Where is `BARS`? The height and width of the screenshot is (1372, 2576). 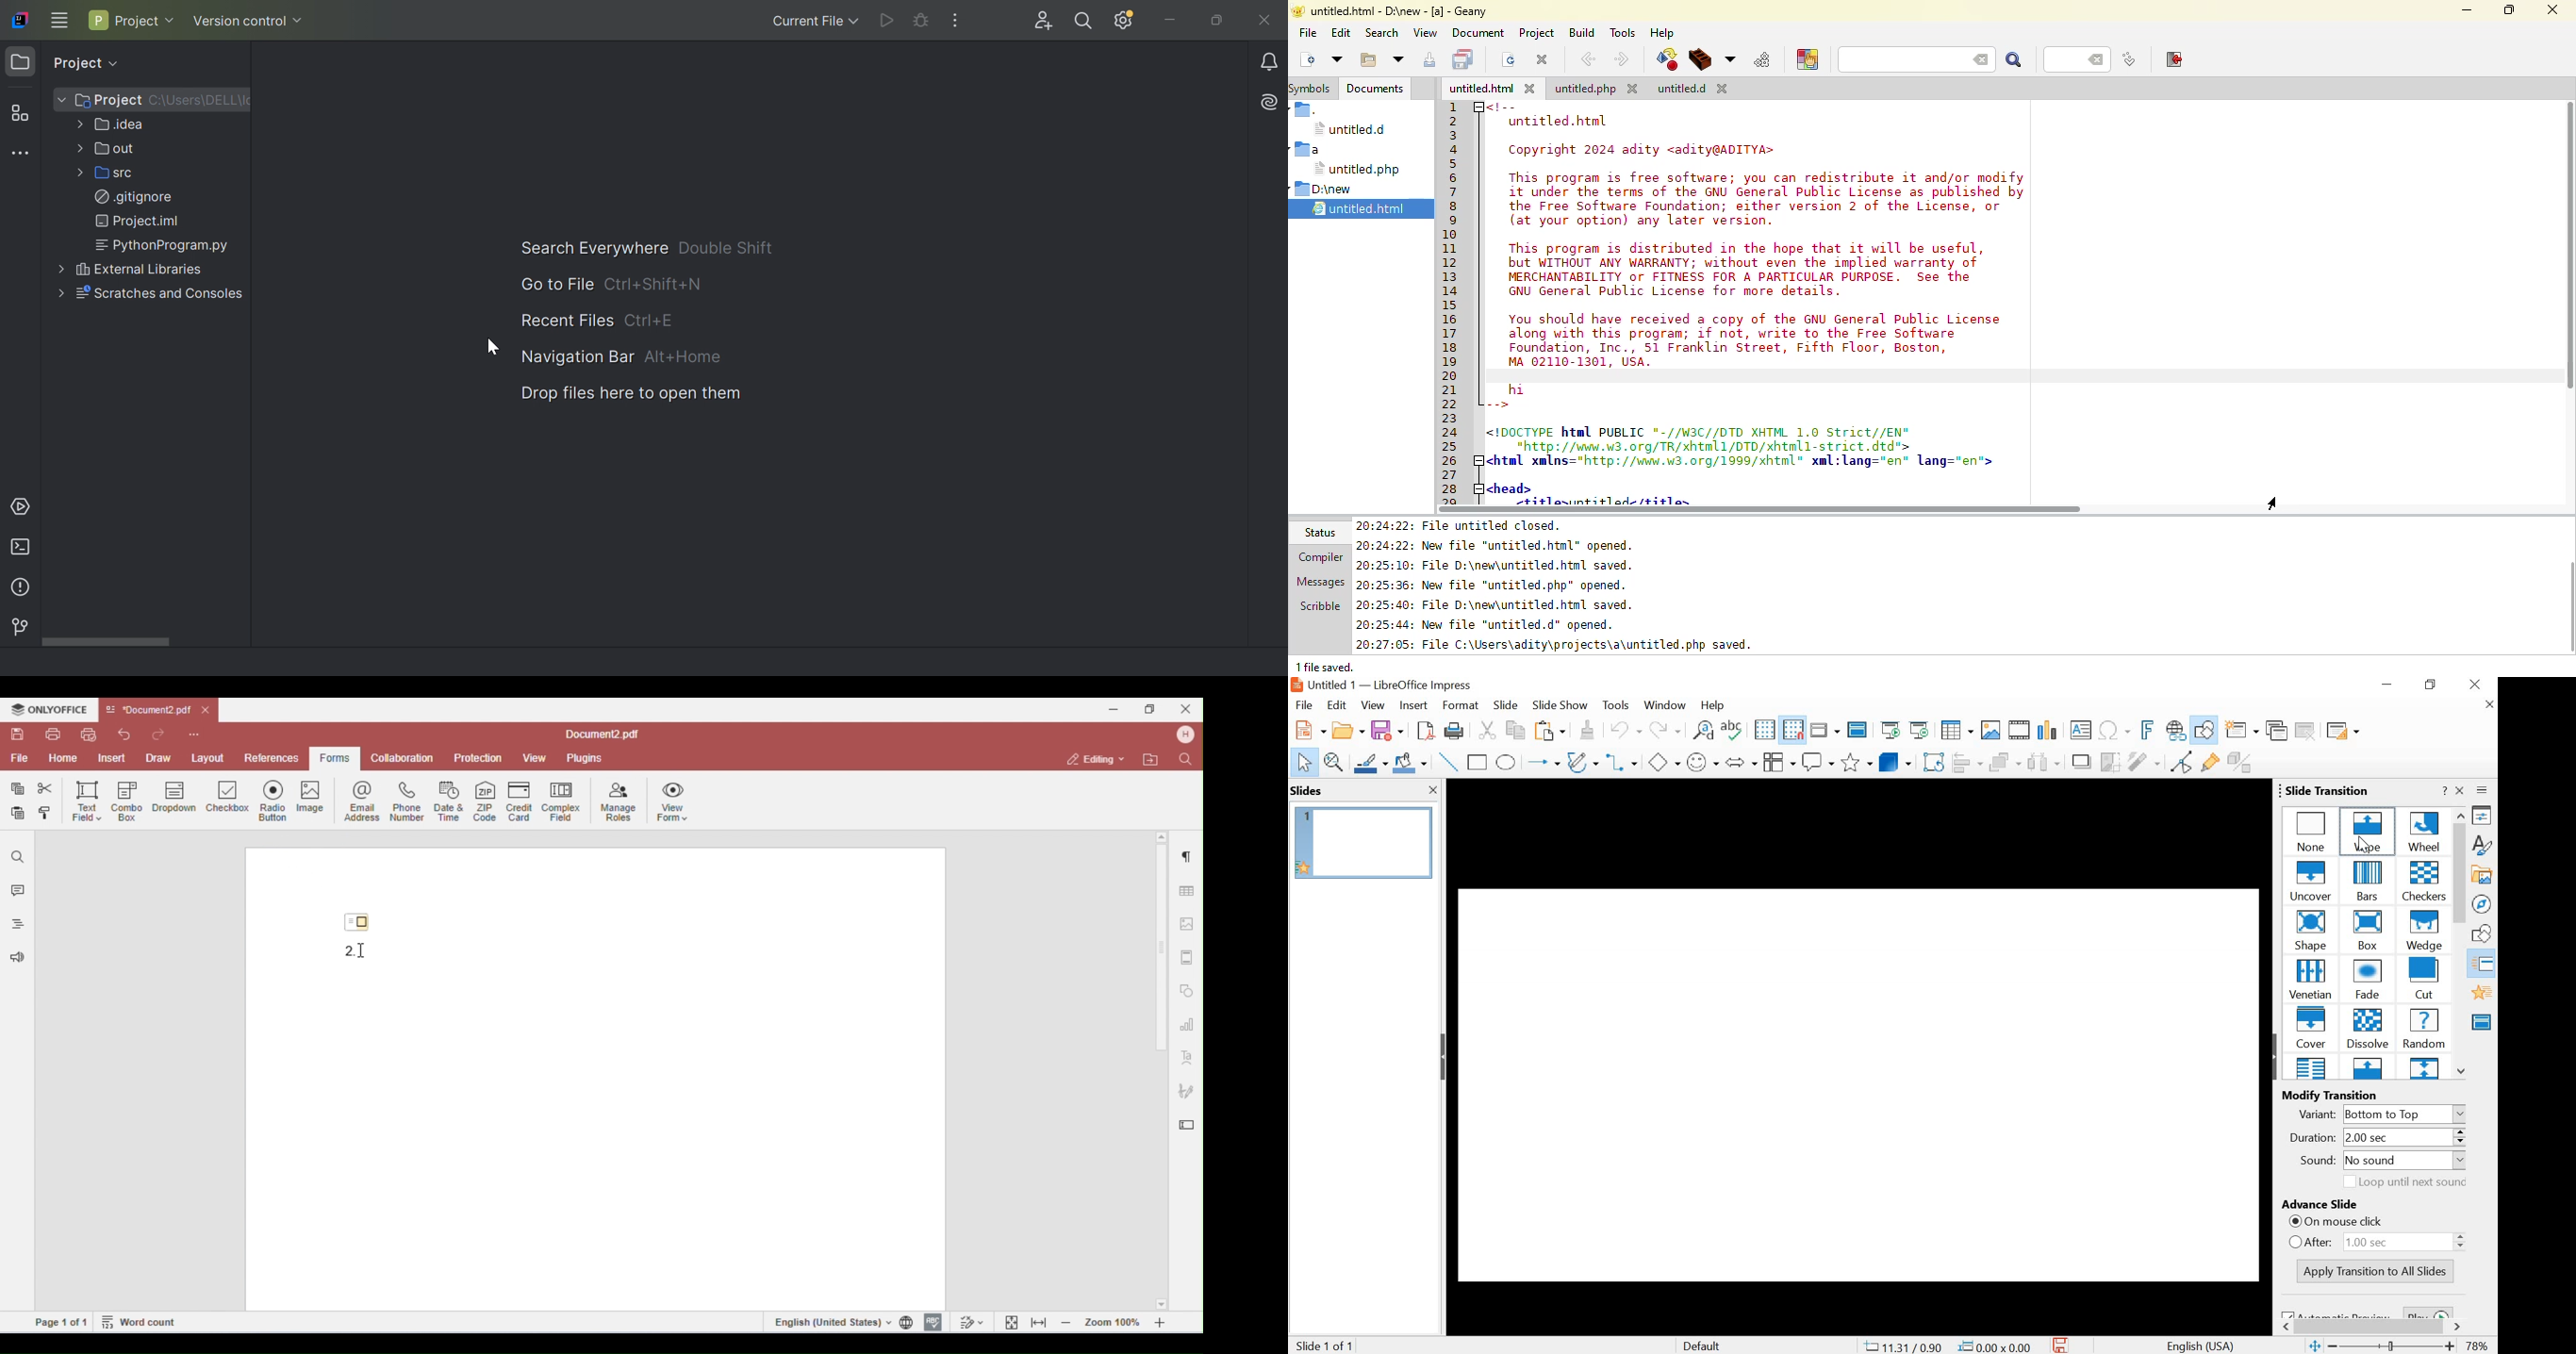
BARS is located at coordinates (2369, 882).